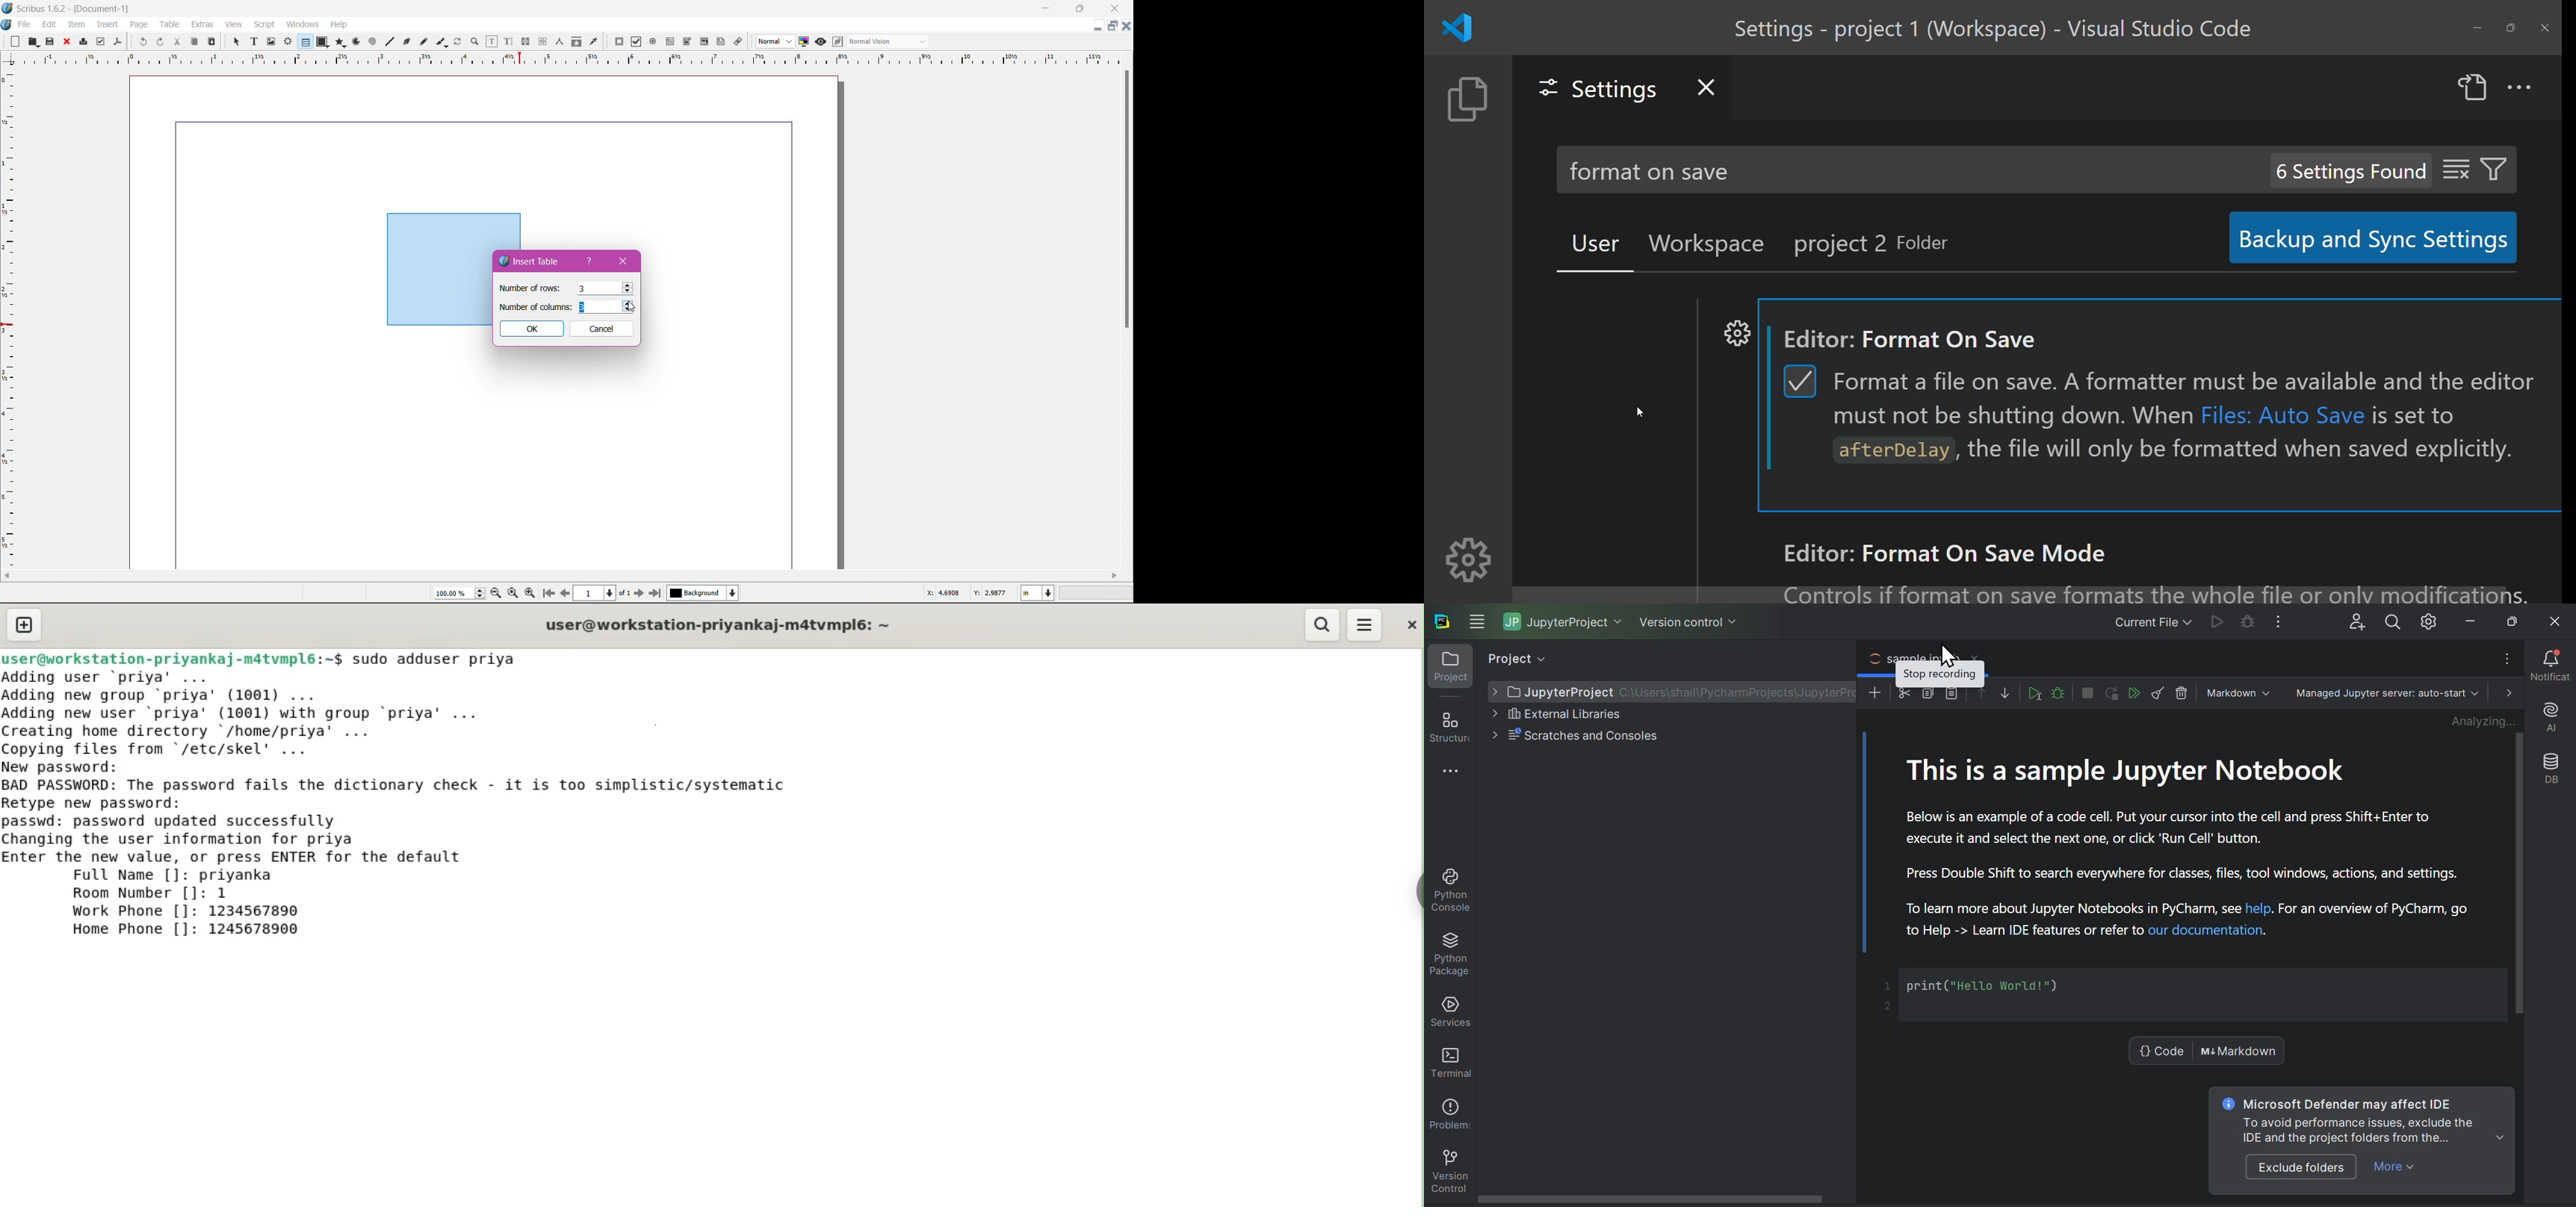 This screenshot has height=1232, width=2576. Describe the element at coordinates (142, 41) in the screenshot. I see `Undo` at that location.